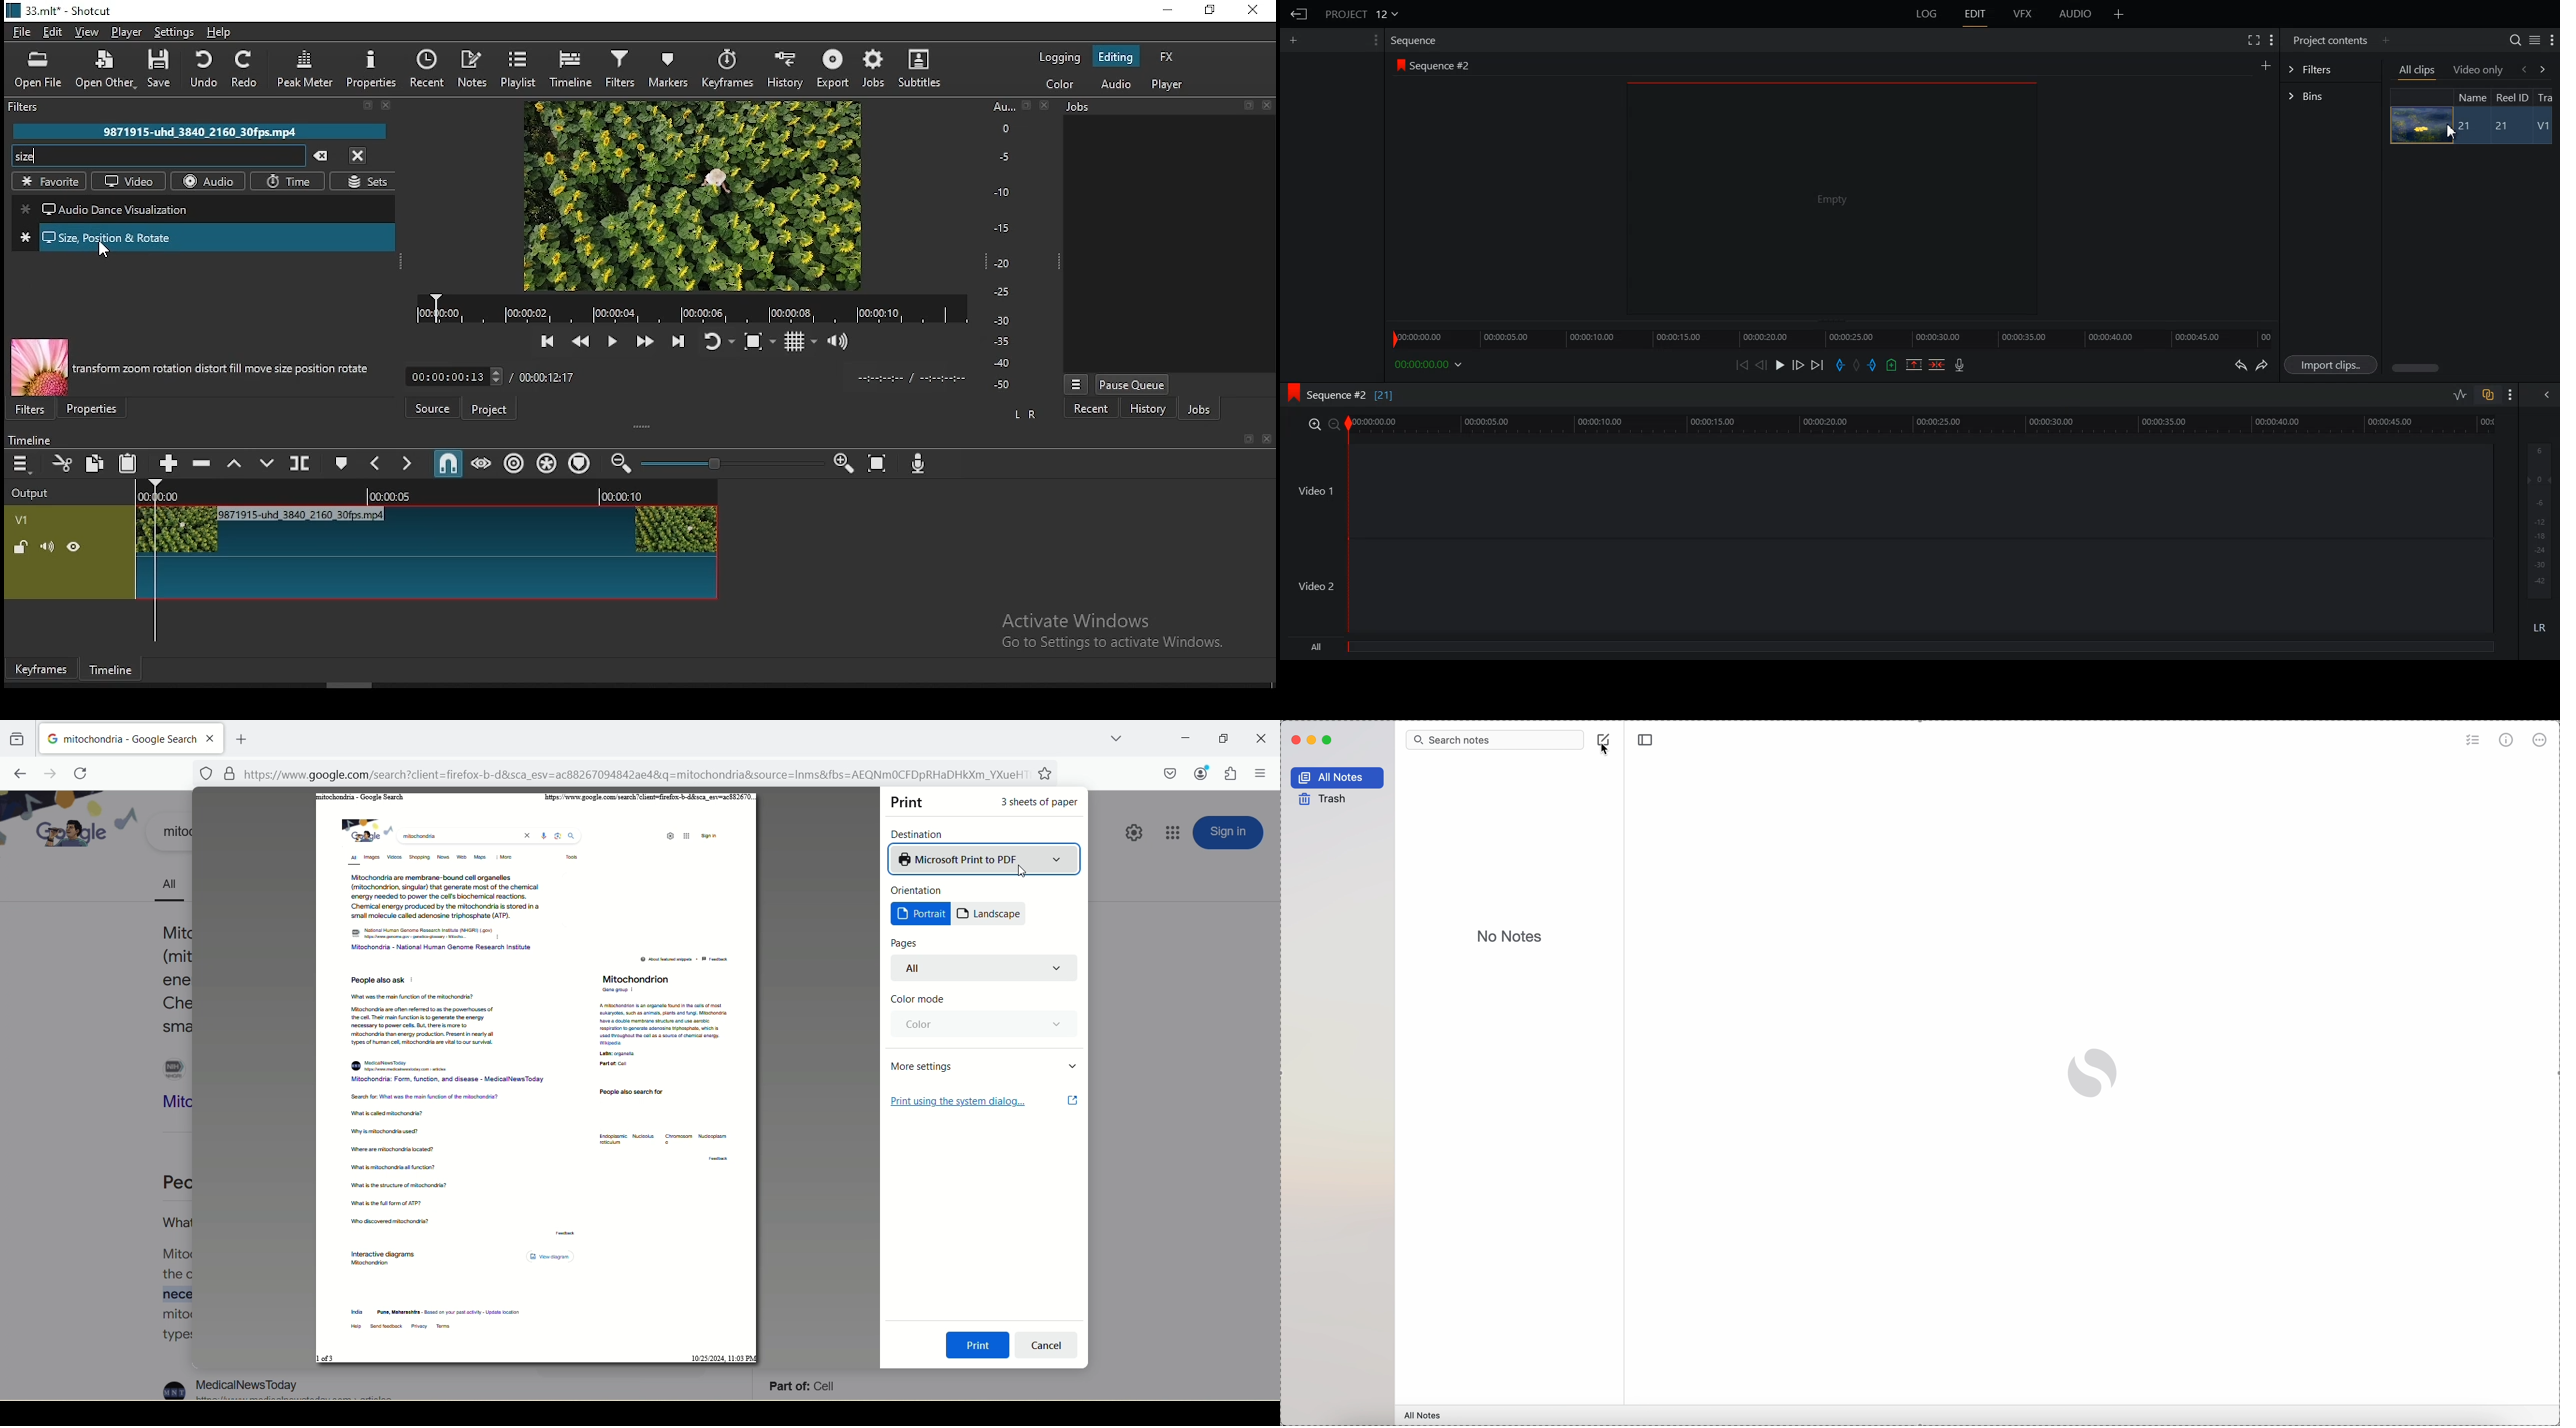 The image size is (2576, 1428). What do you see at coordinates (1007, 155) in the screenshot?
I see `-5` at bounding box center [1007, 155].